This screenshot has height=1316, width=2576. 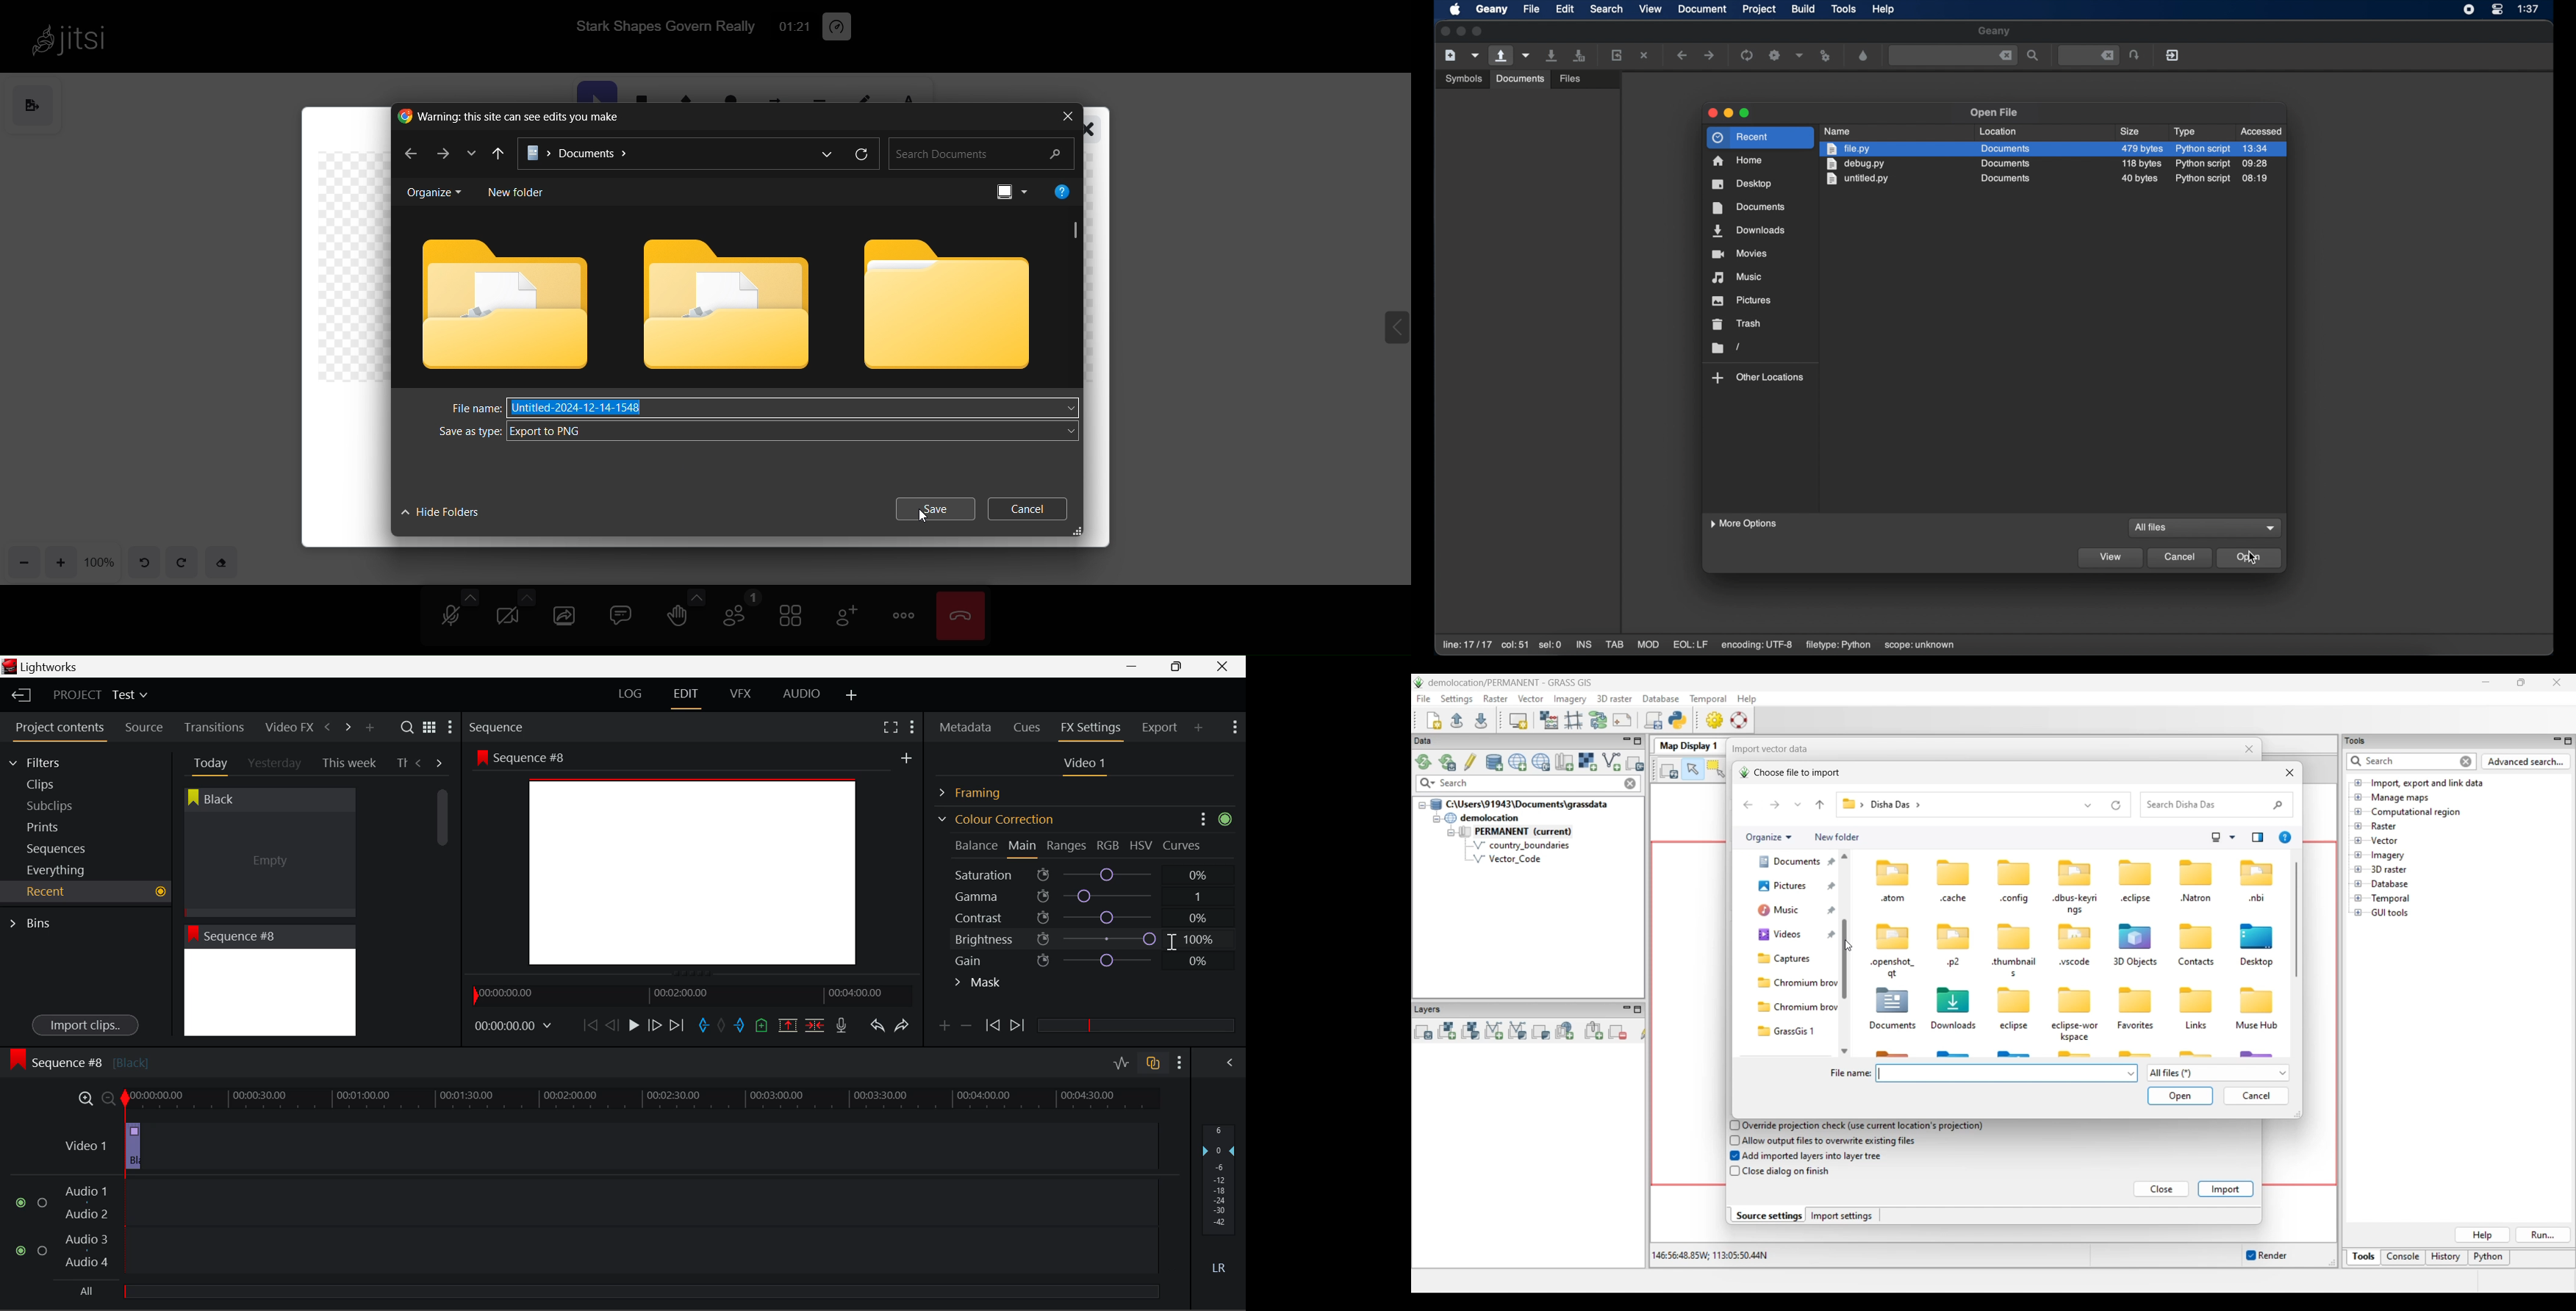 What do you see at coordinates (508, 617) in the screenshot?
I see `camera` at bounding box center [508, 617].